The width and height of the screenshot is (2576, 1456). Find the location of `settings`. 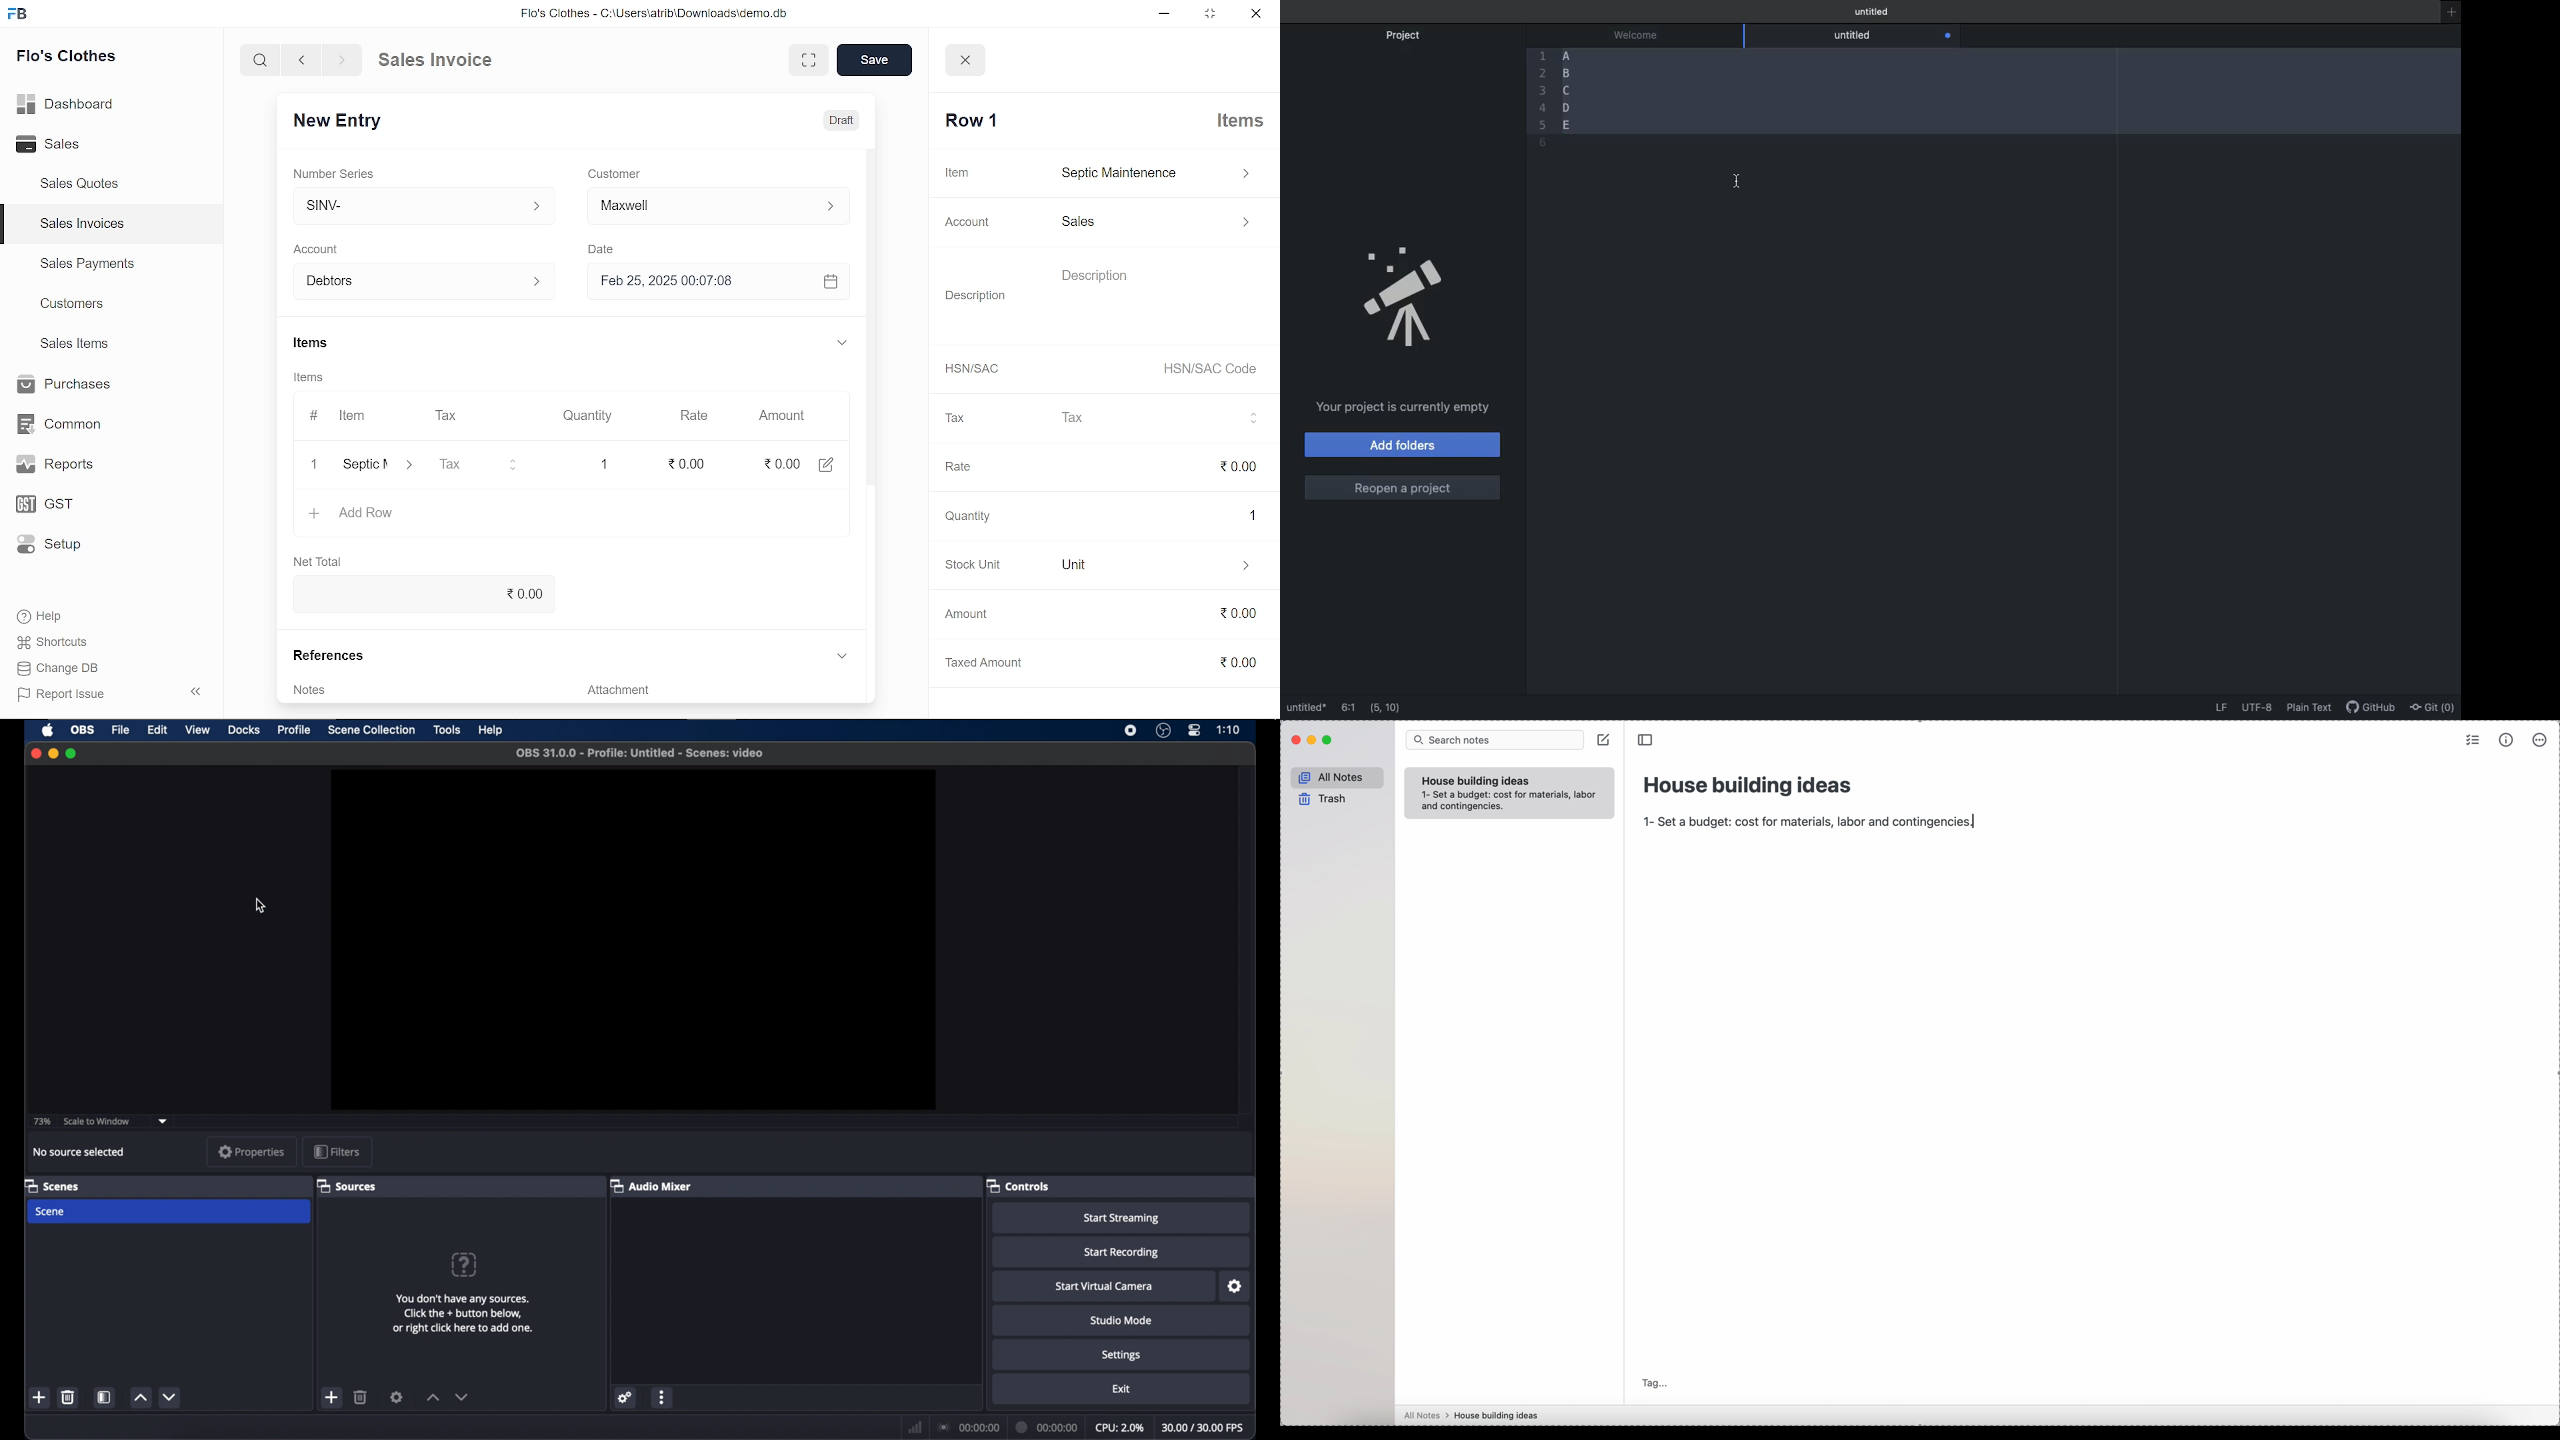

settings is located at coordinates (1235, 1287).